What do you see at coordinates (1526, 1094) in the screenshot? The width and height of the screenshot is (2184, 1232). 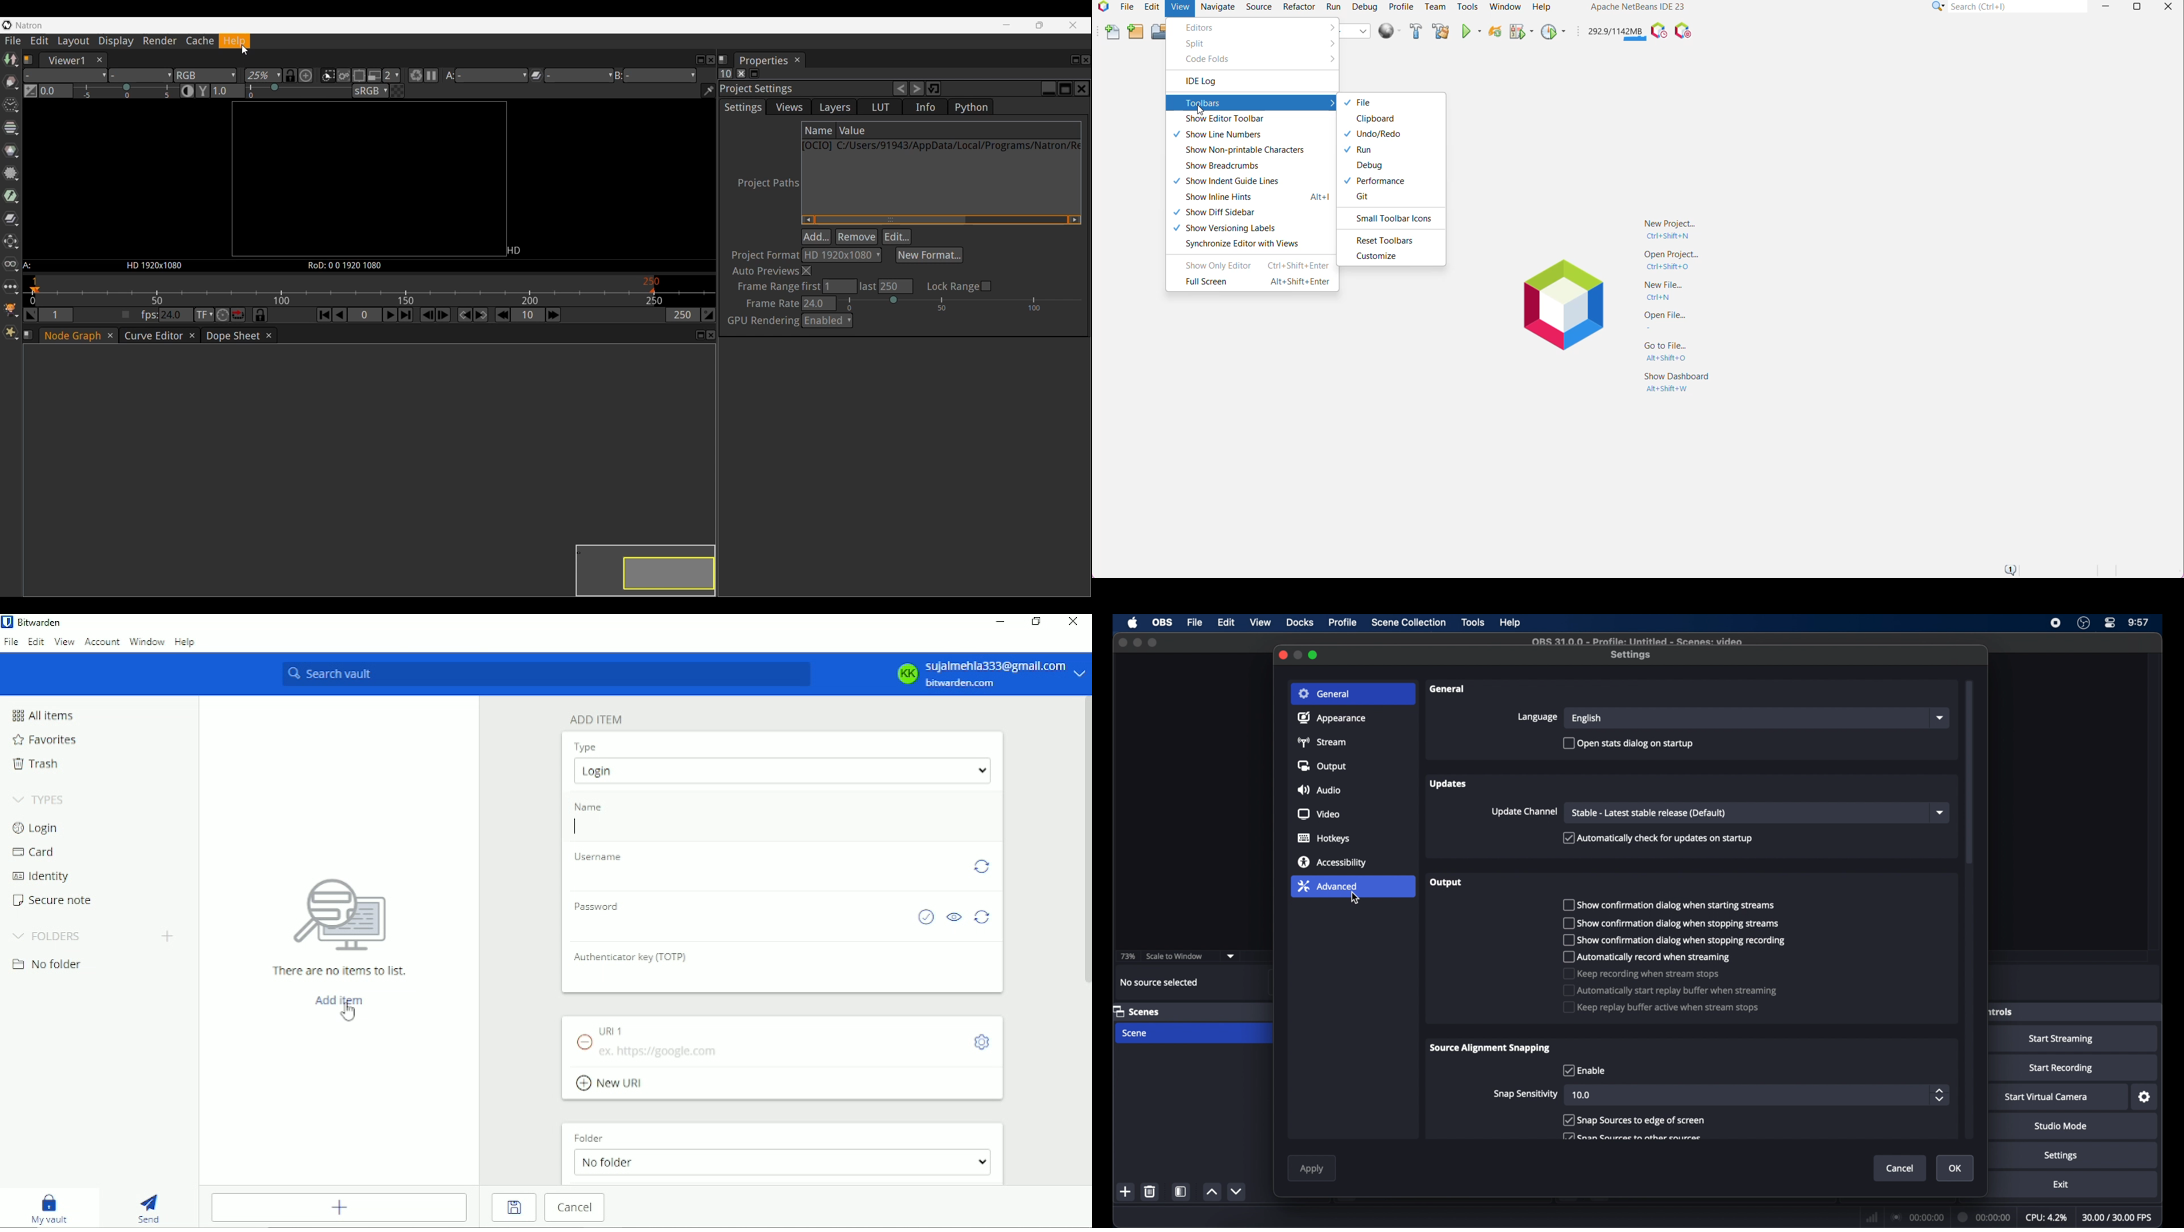 I see `snap sensitivity` at bounding box center [1526, 1094].